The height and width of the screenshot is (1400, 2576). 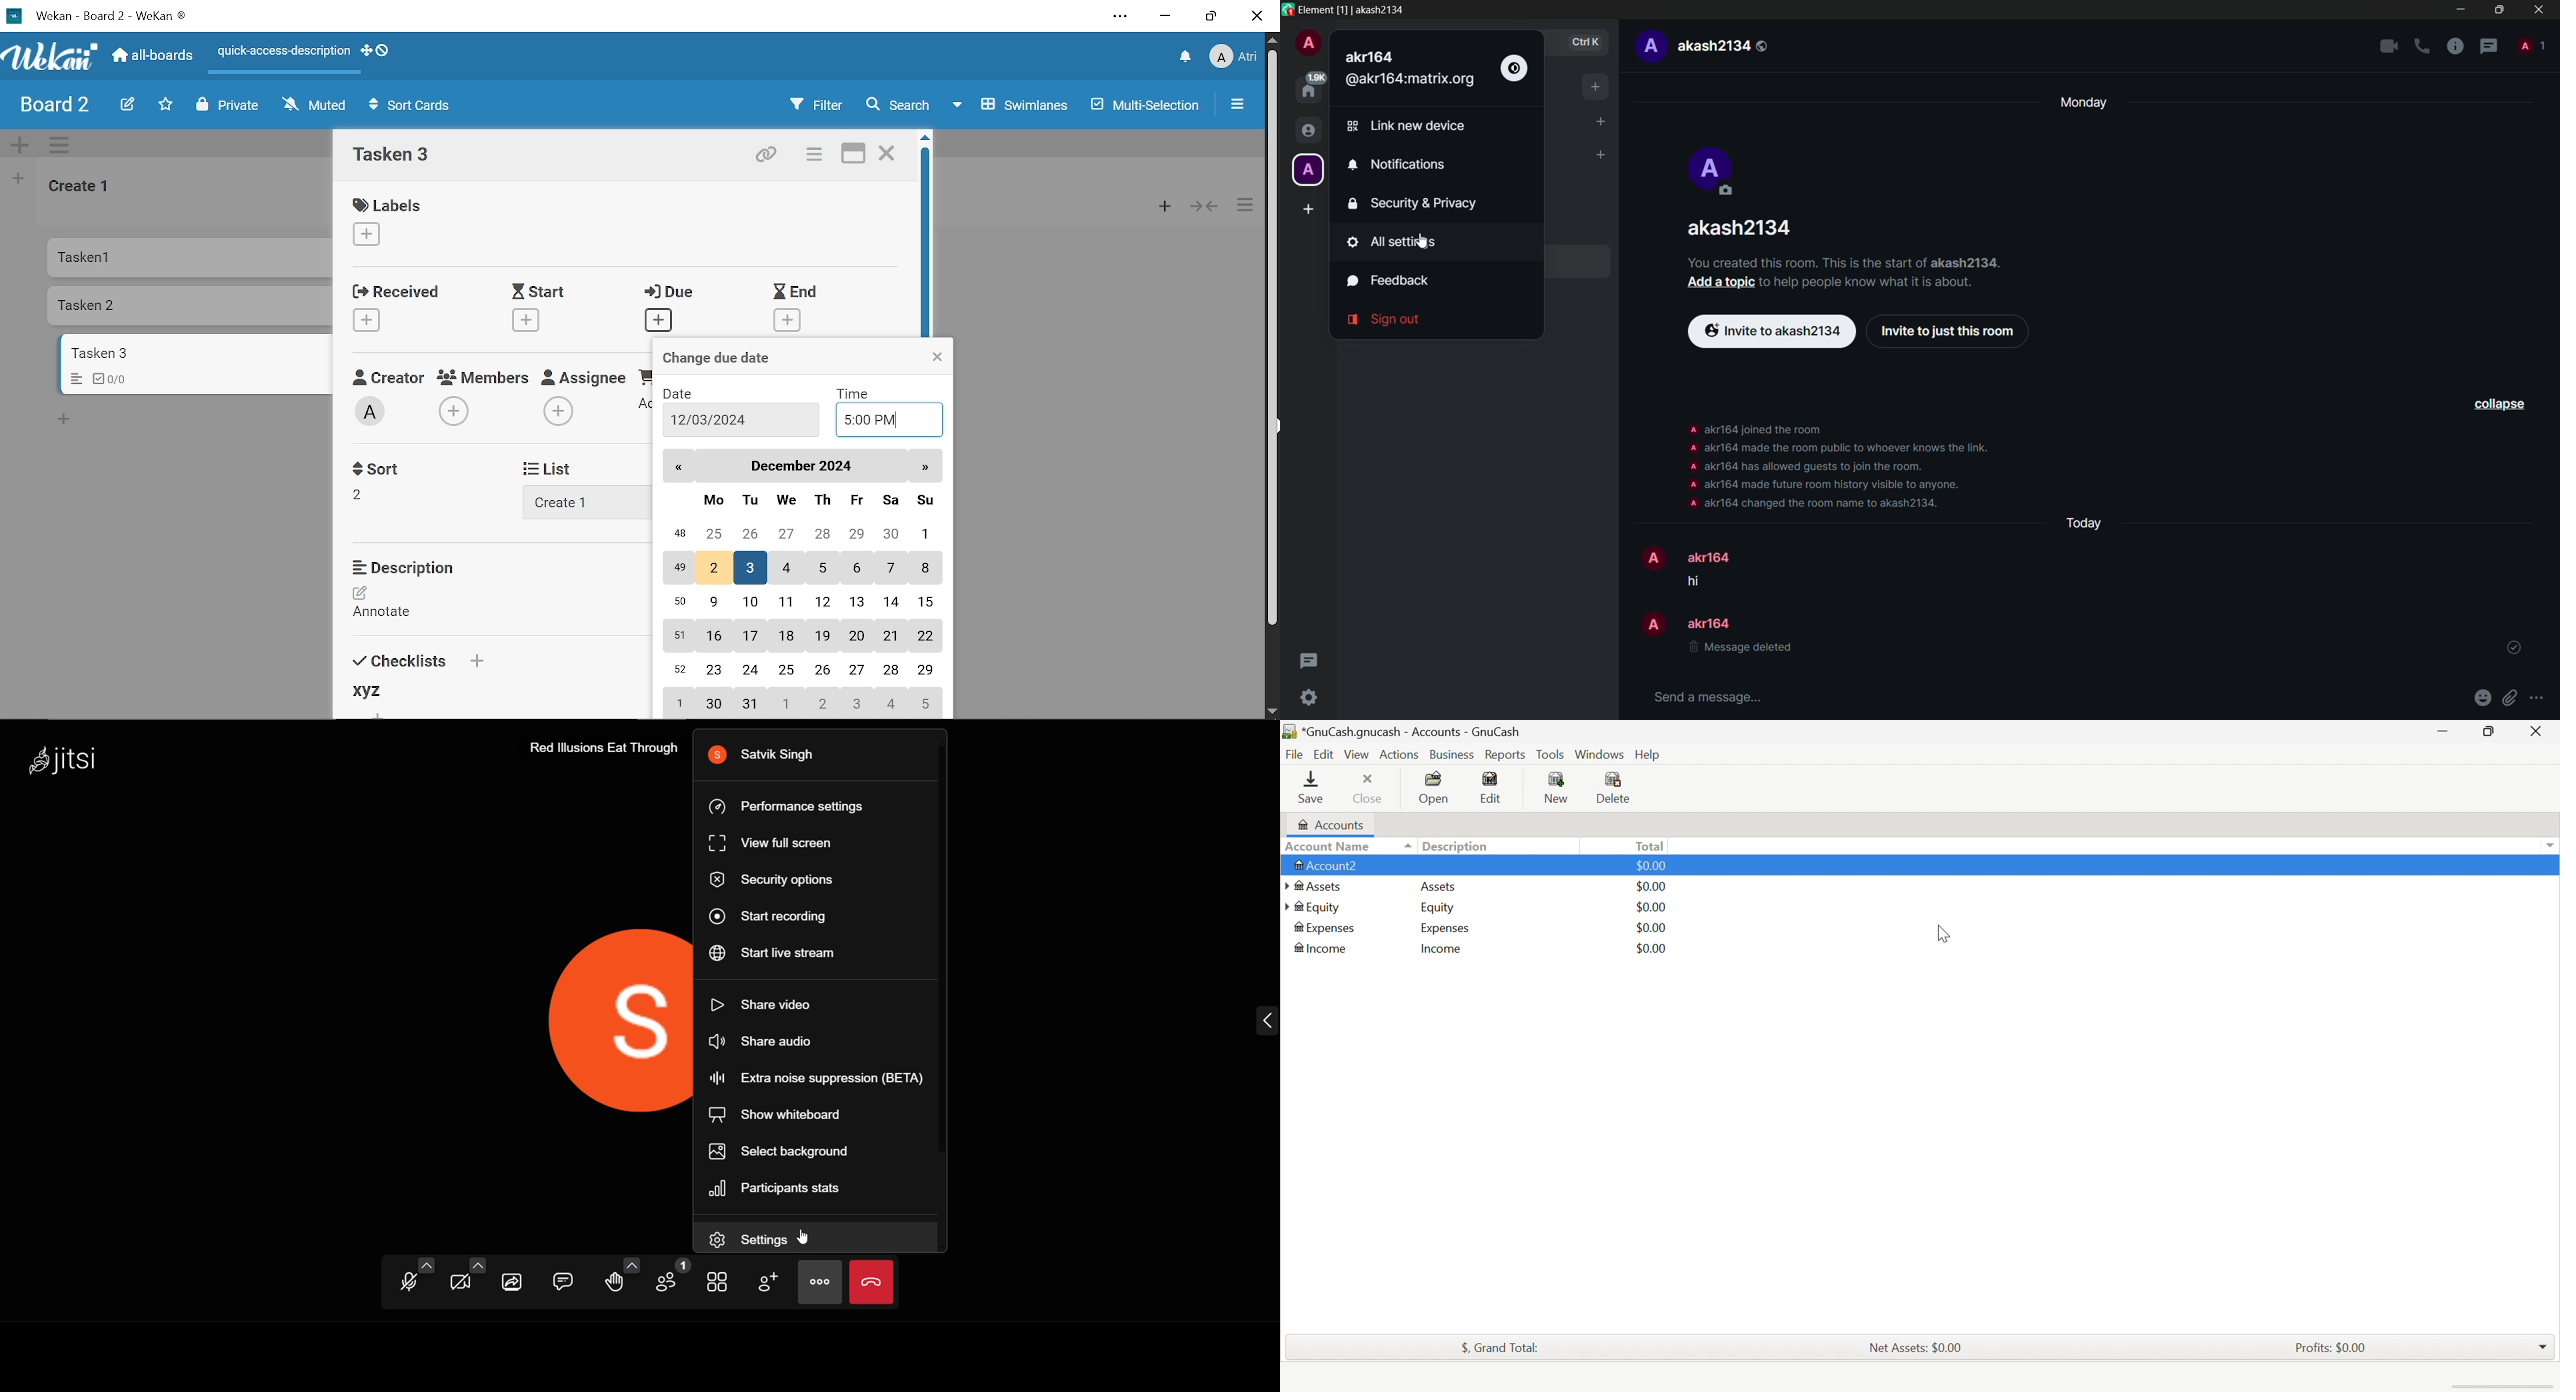 What do you see at coordinates (479, 1265) in the screenshot?
I see `more camera option` at bounding box center [479, 1265].